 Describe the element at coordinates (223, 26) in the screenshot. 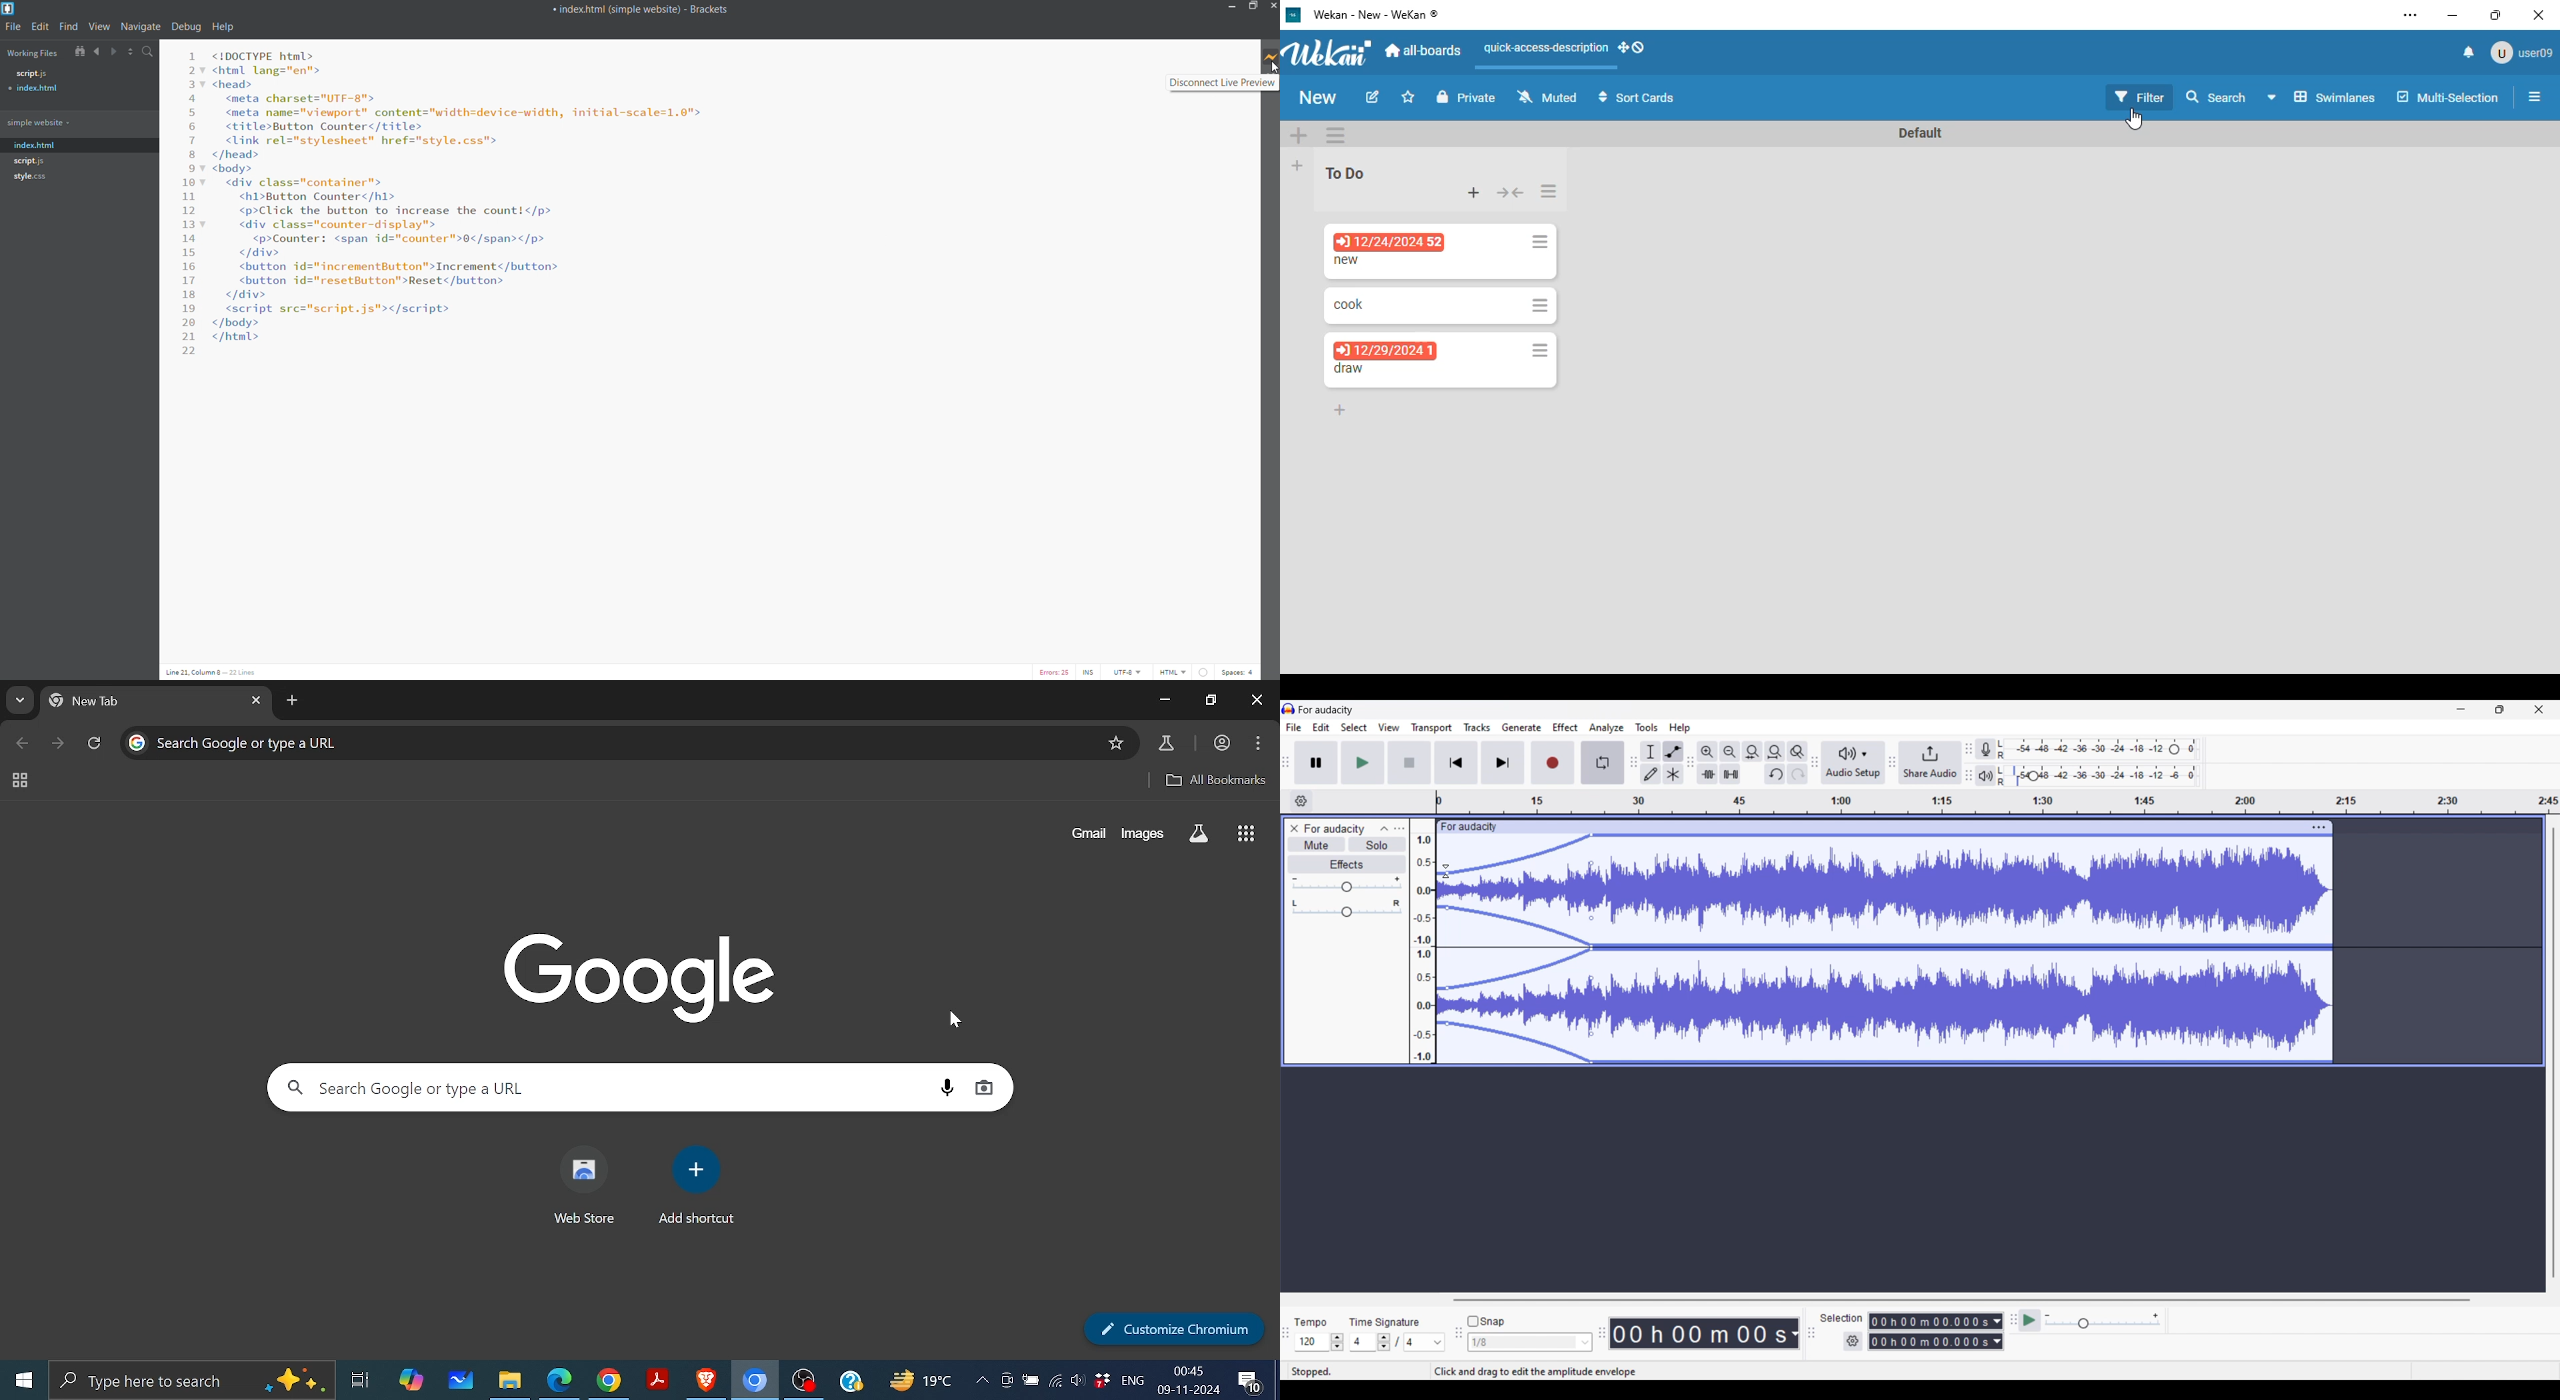

I see `help` at that location.